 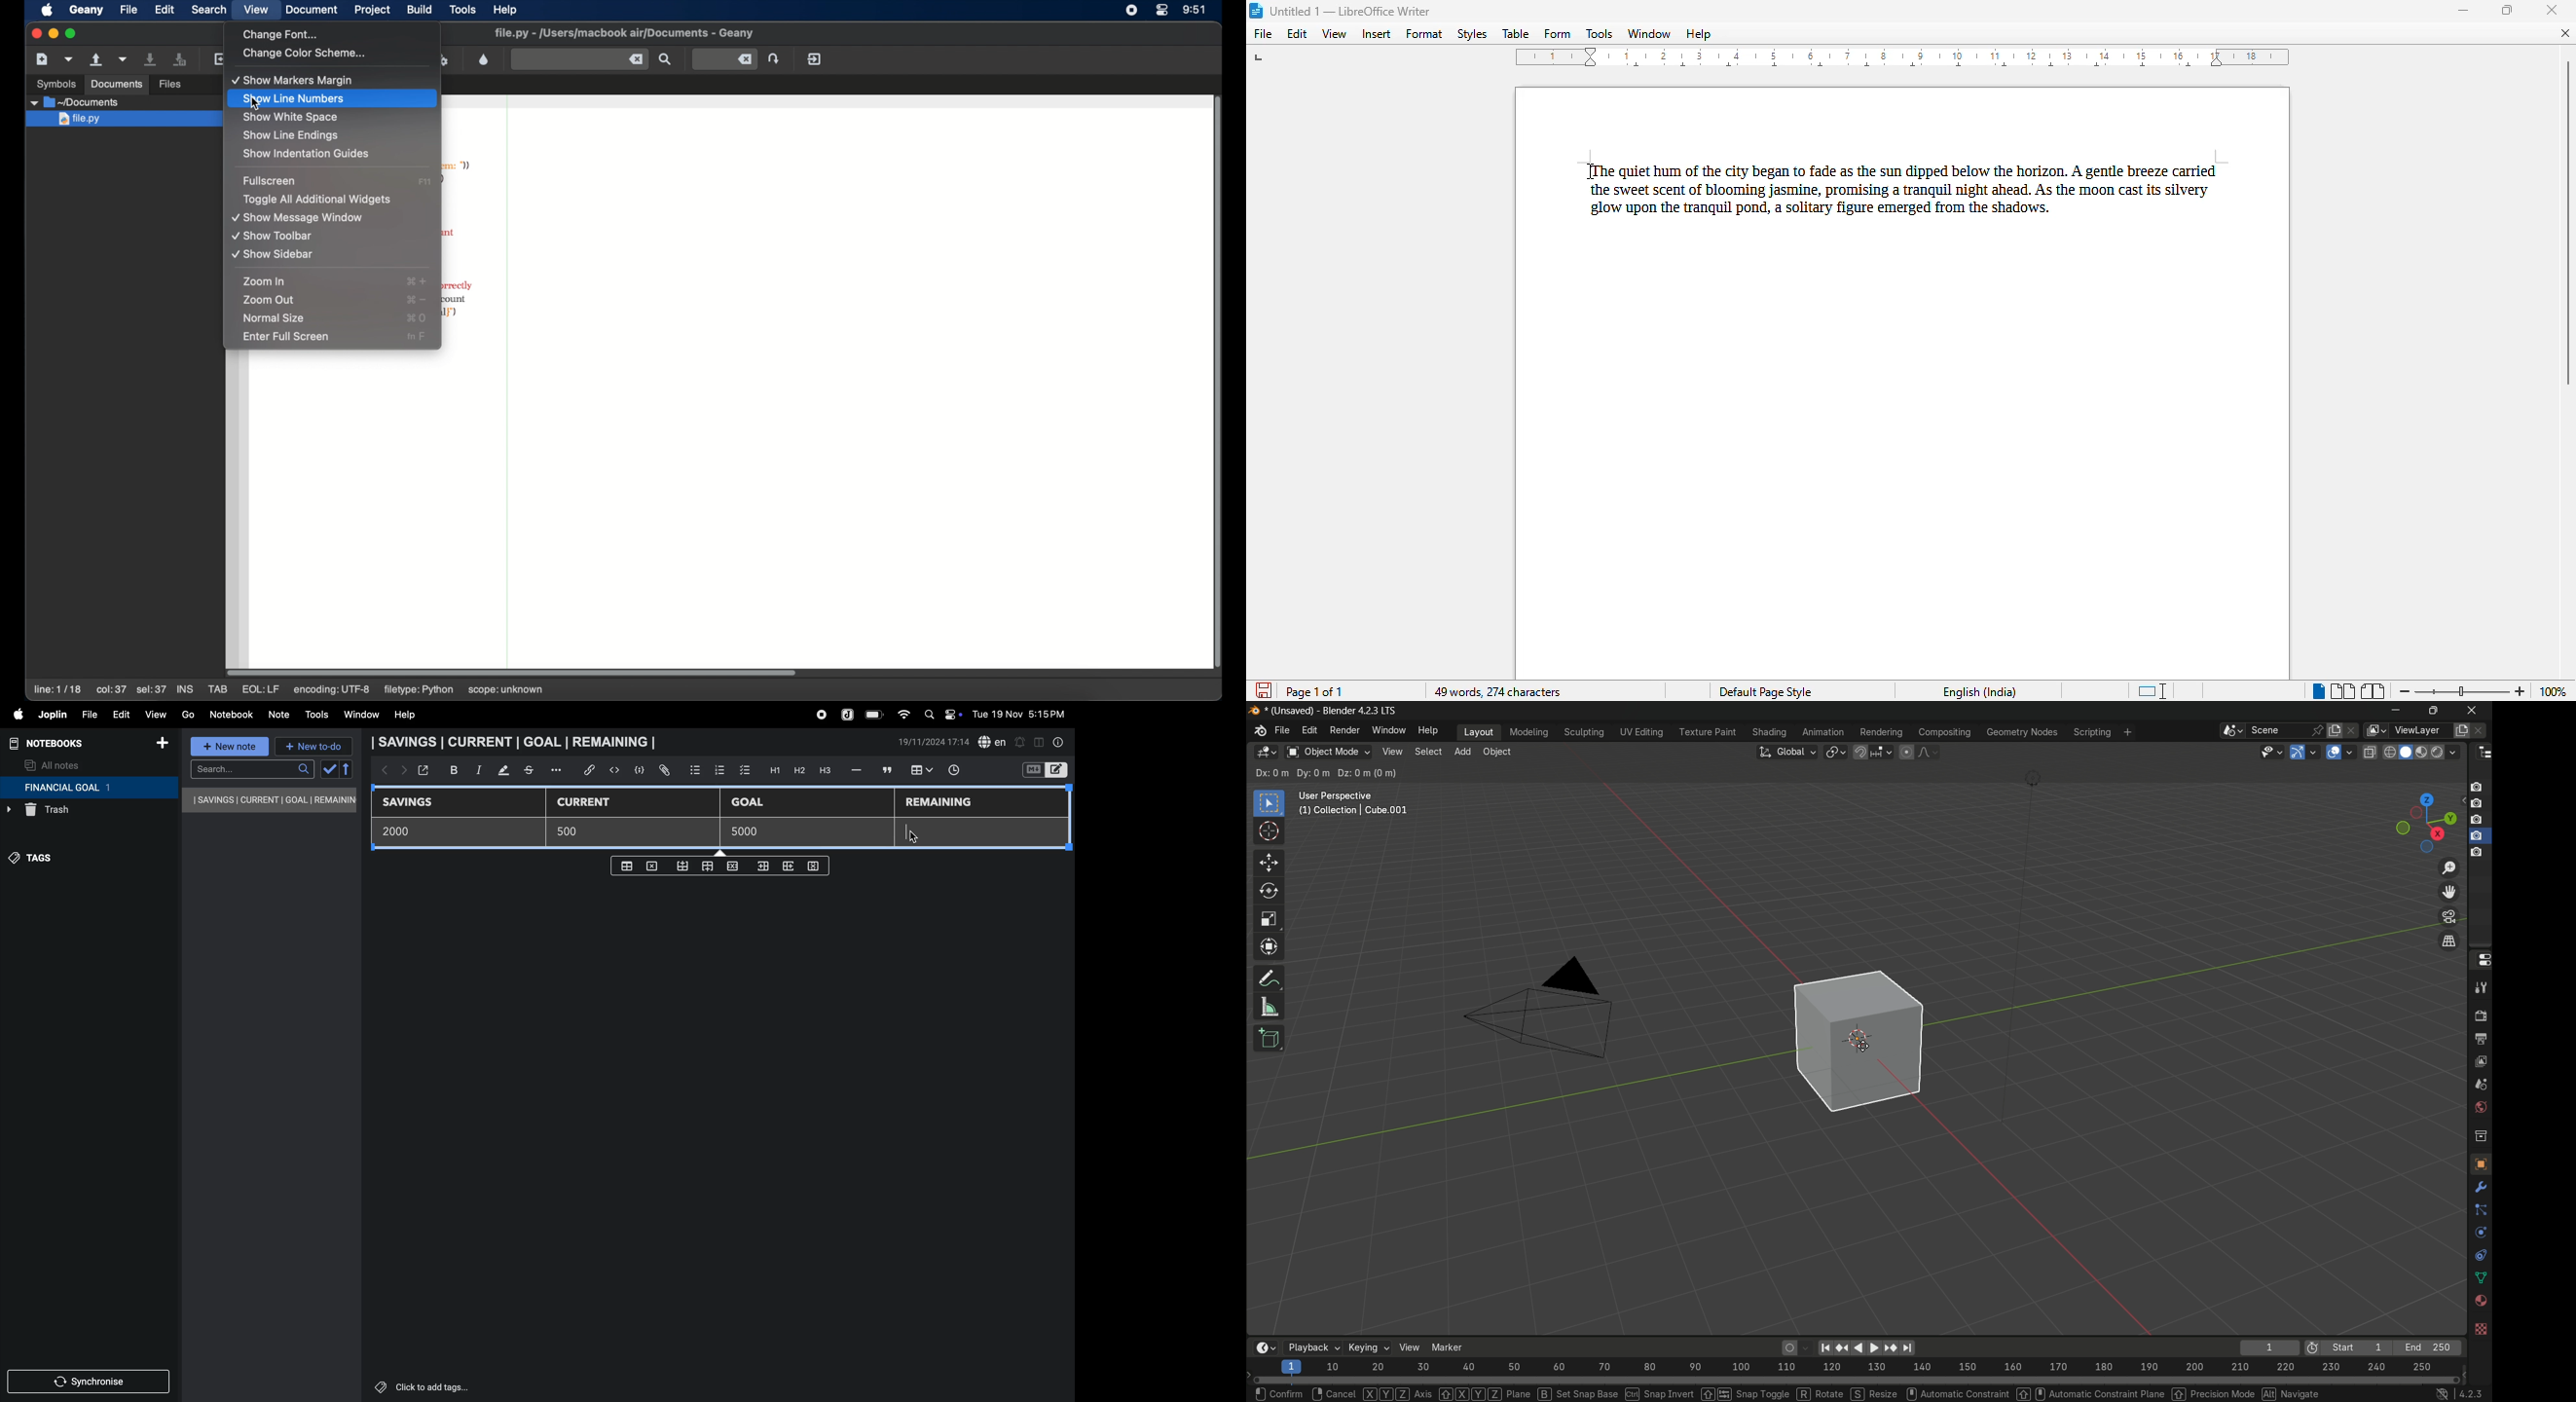 What do you see at coordinates (2477, 786) in the screenshot?
I see `Icon1 ` at bounding box center [2477, 786].